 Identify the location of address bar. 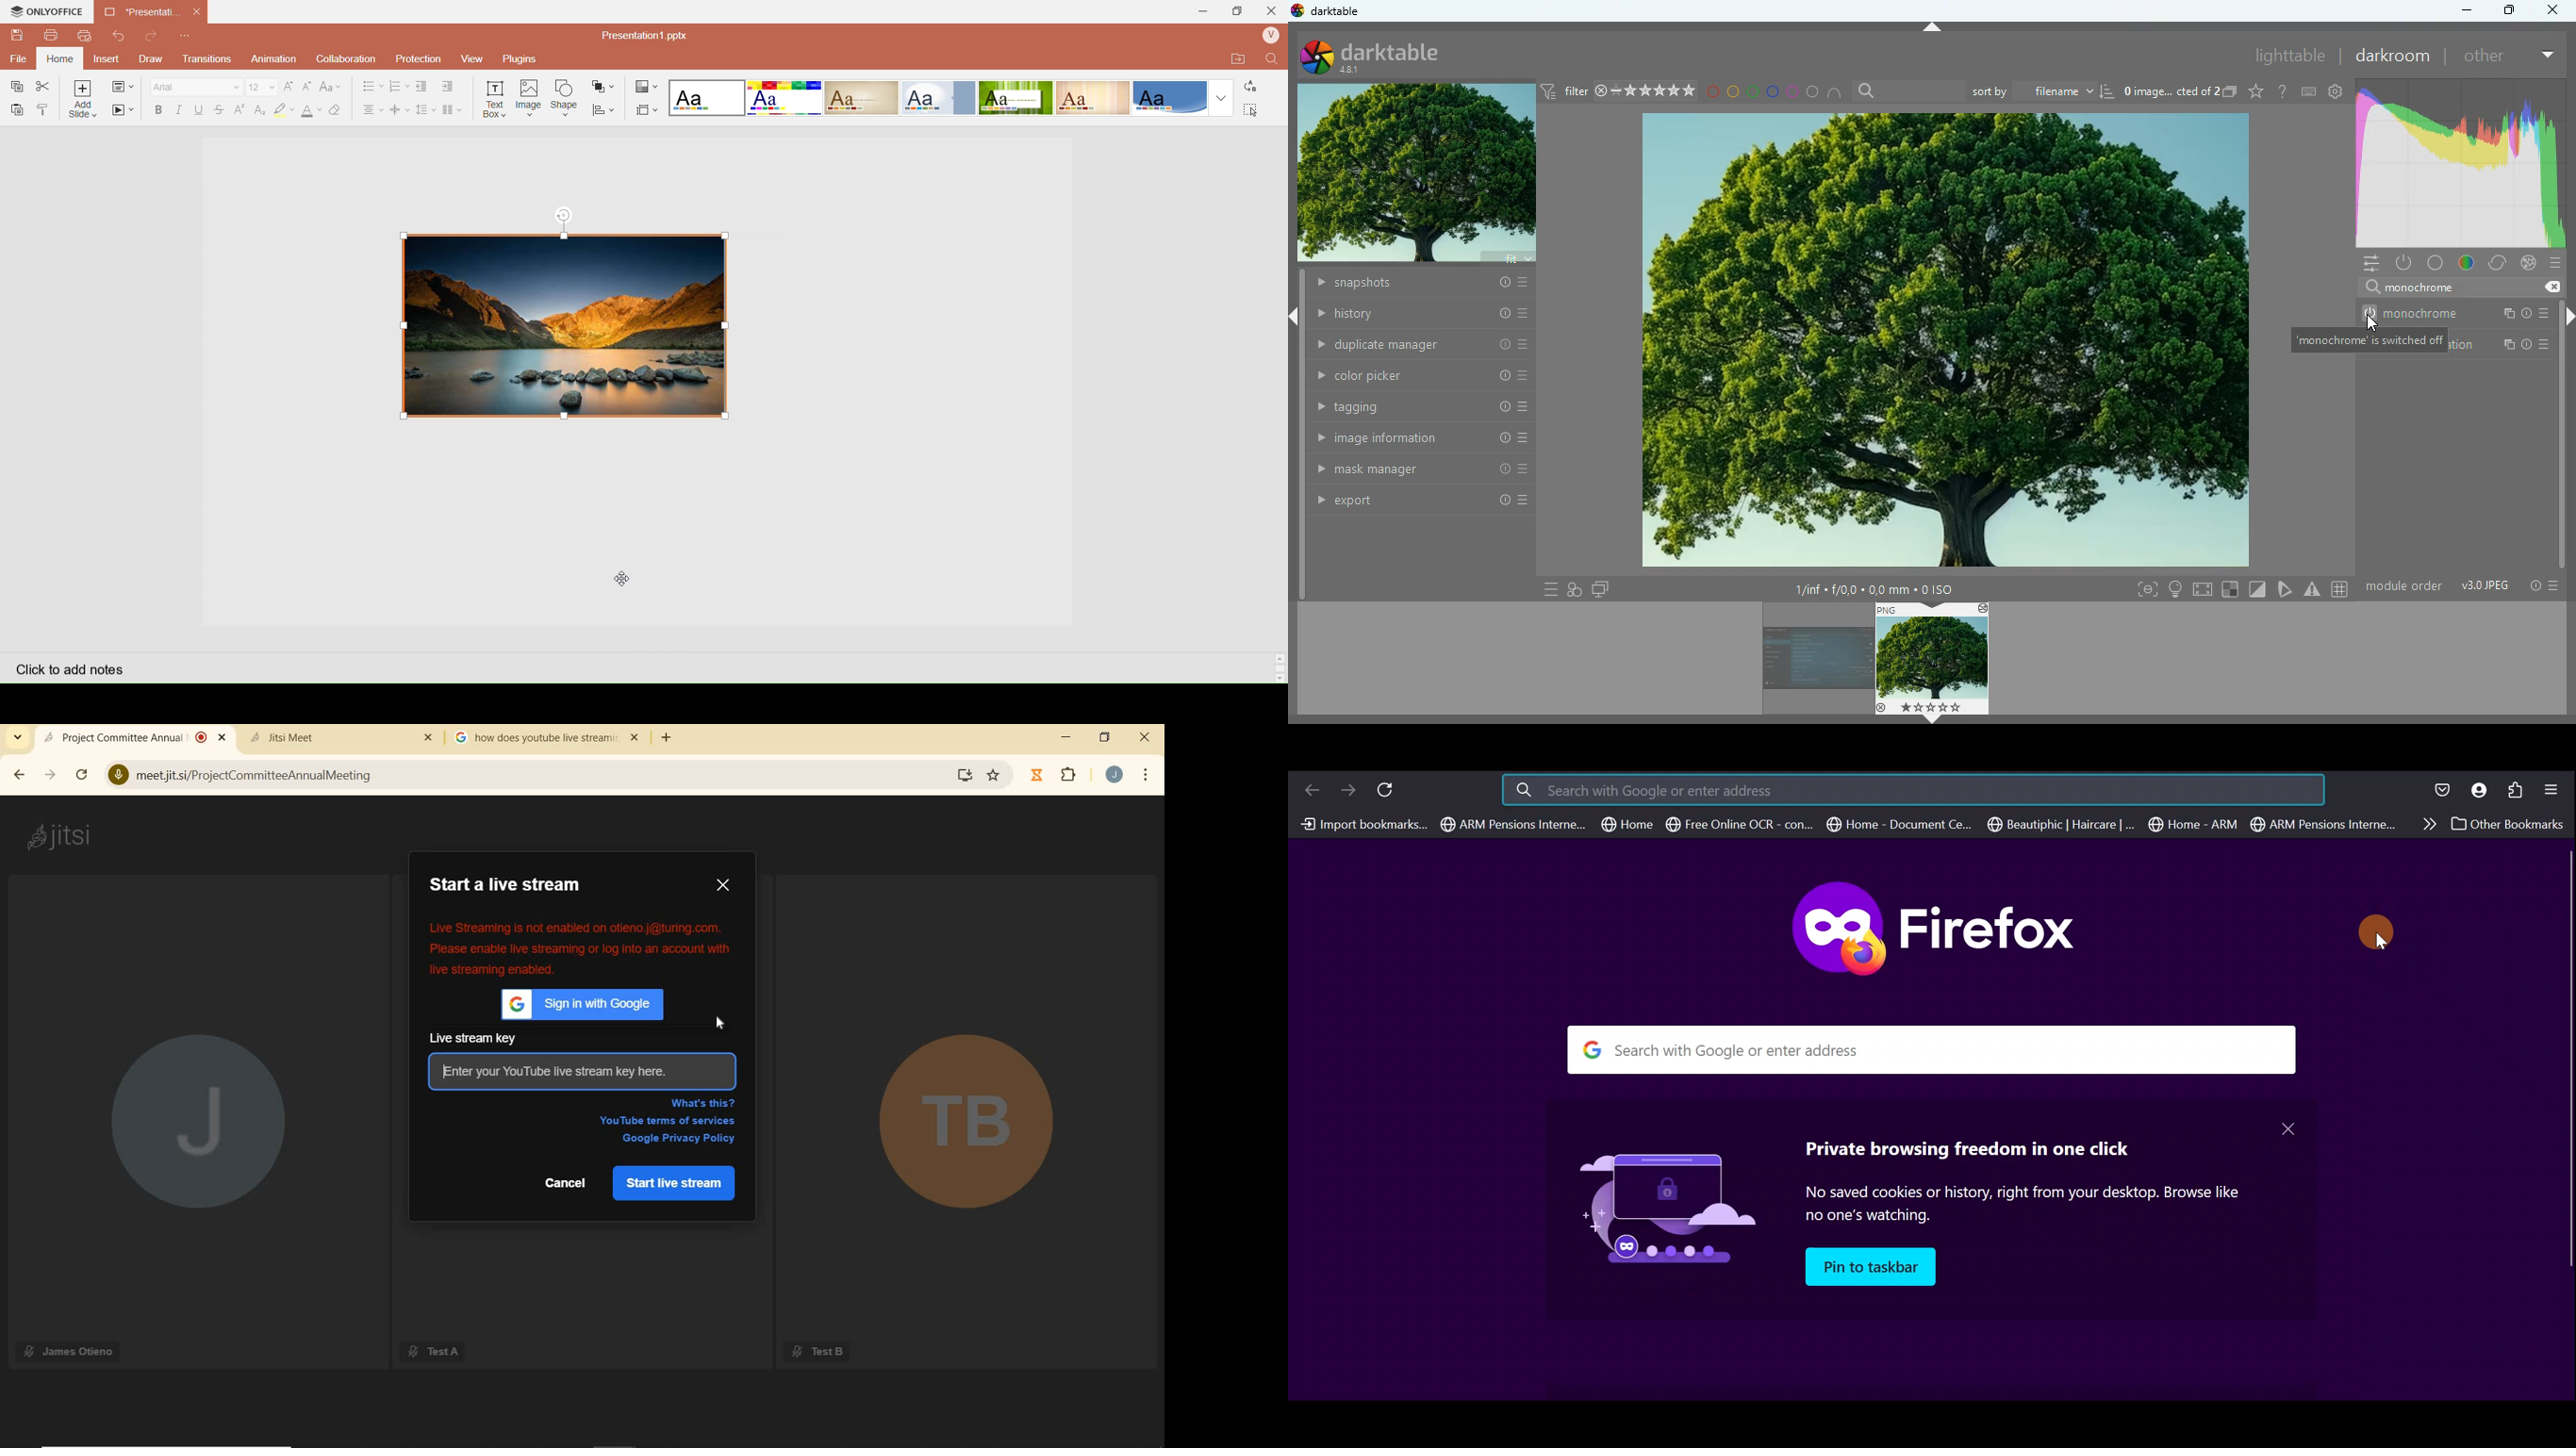
(542, 774).